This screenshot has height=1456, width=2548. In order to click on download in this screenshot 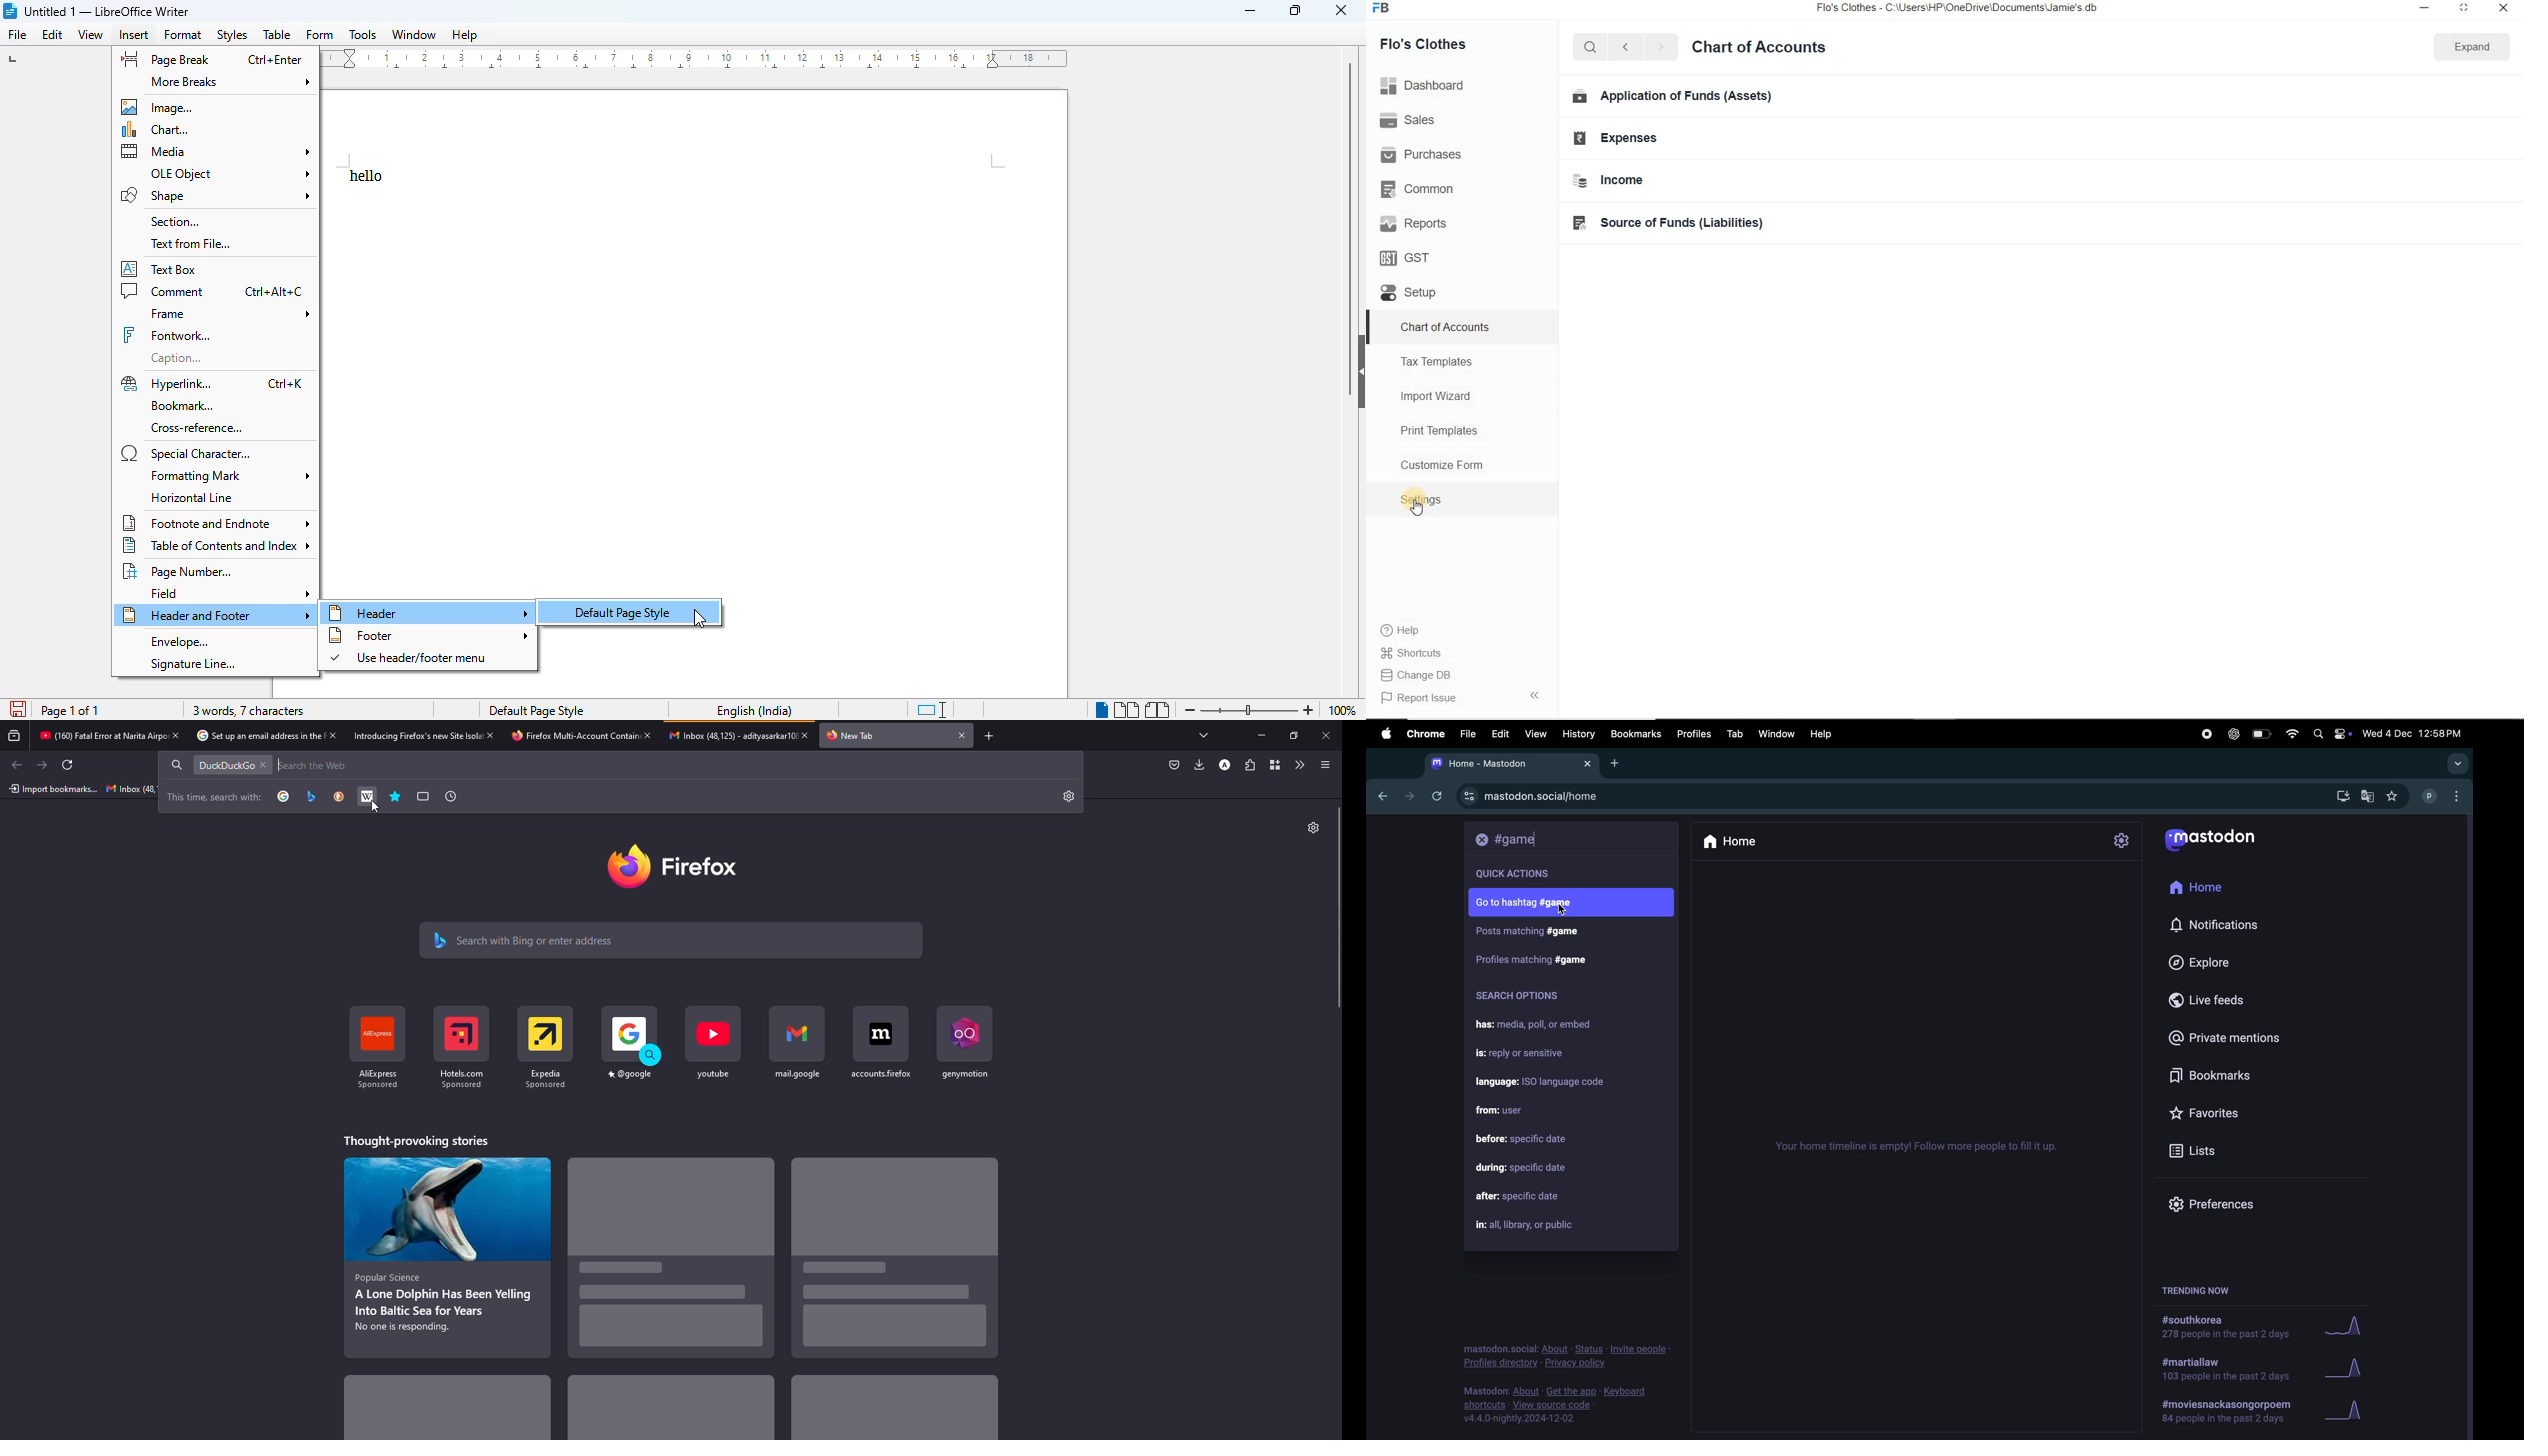, I will do `click(2339, 795)`.